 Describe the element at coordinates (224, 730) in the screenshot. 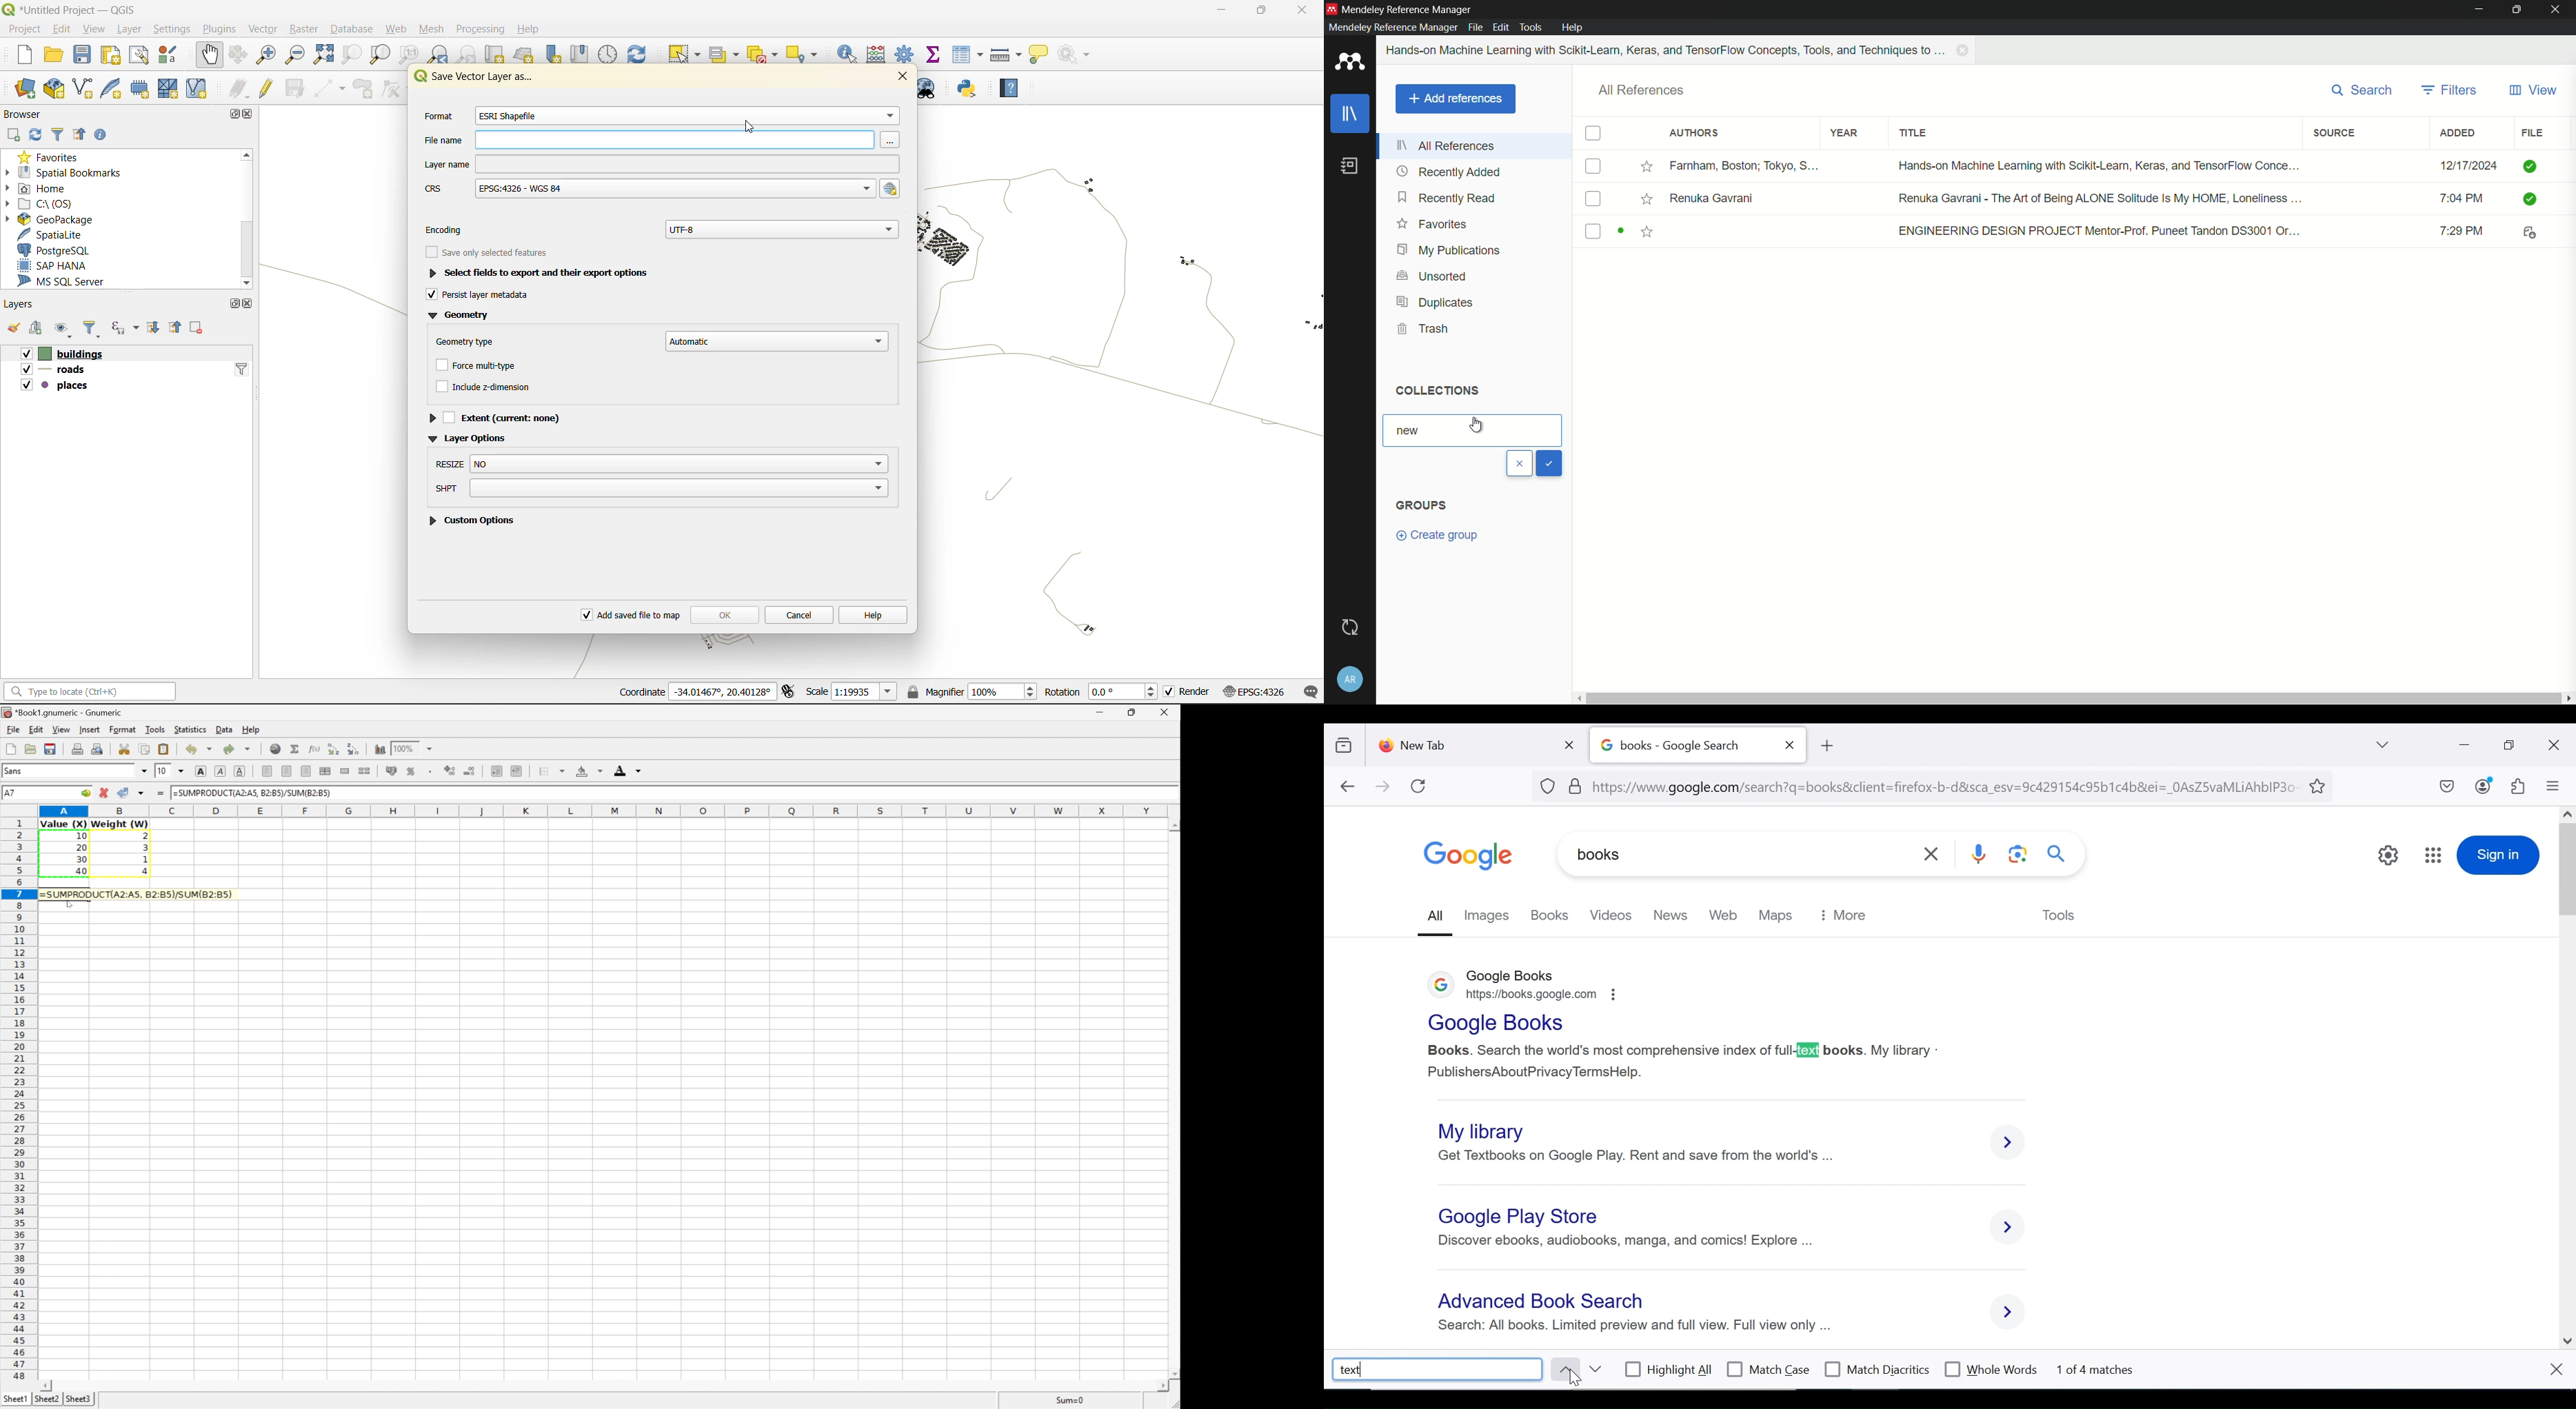

I see `Data` at that location.